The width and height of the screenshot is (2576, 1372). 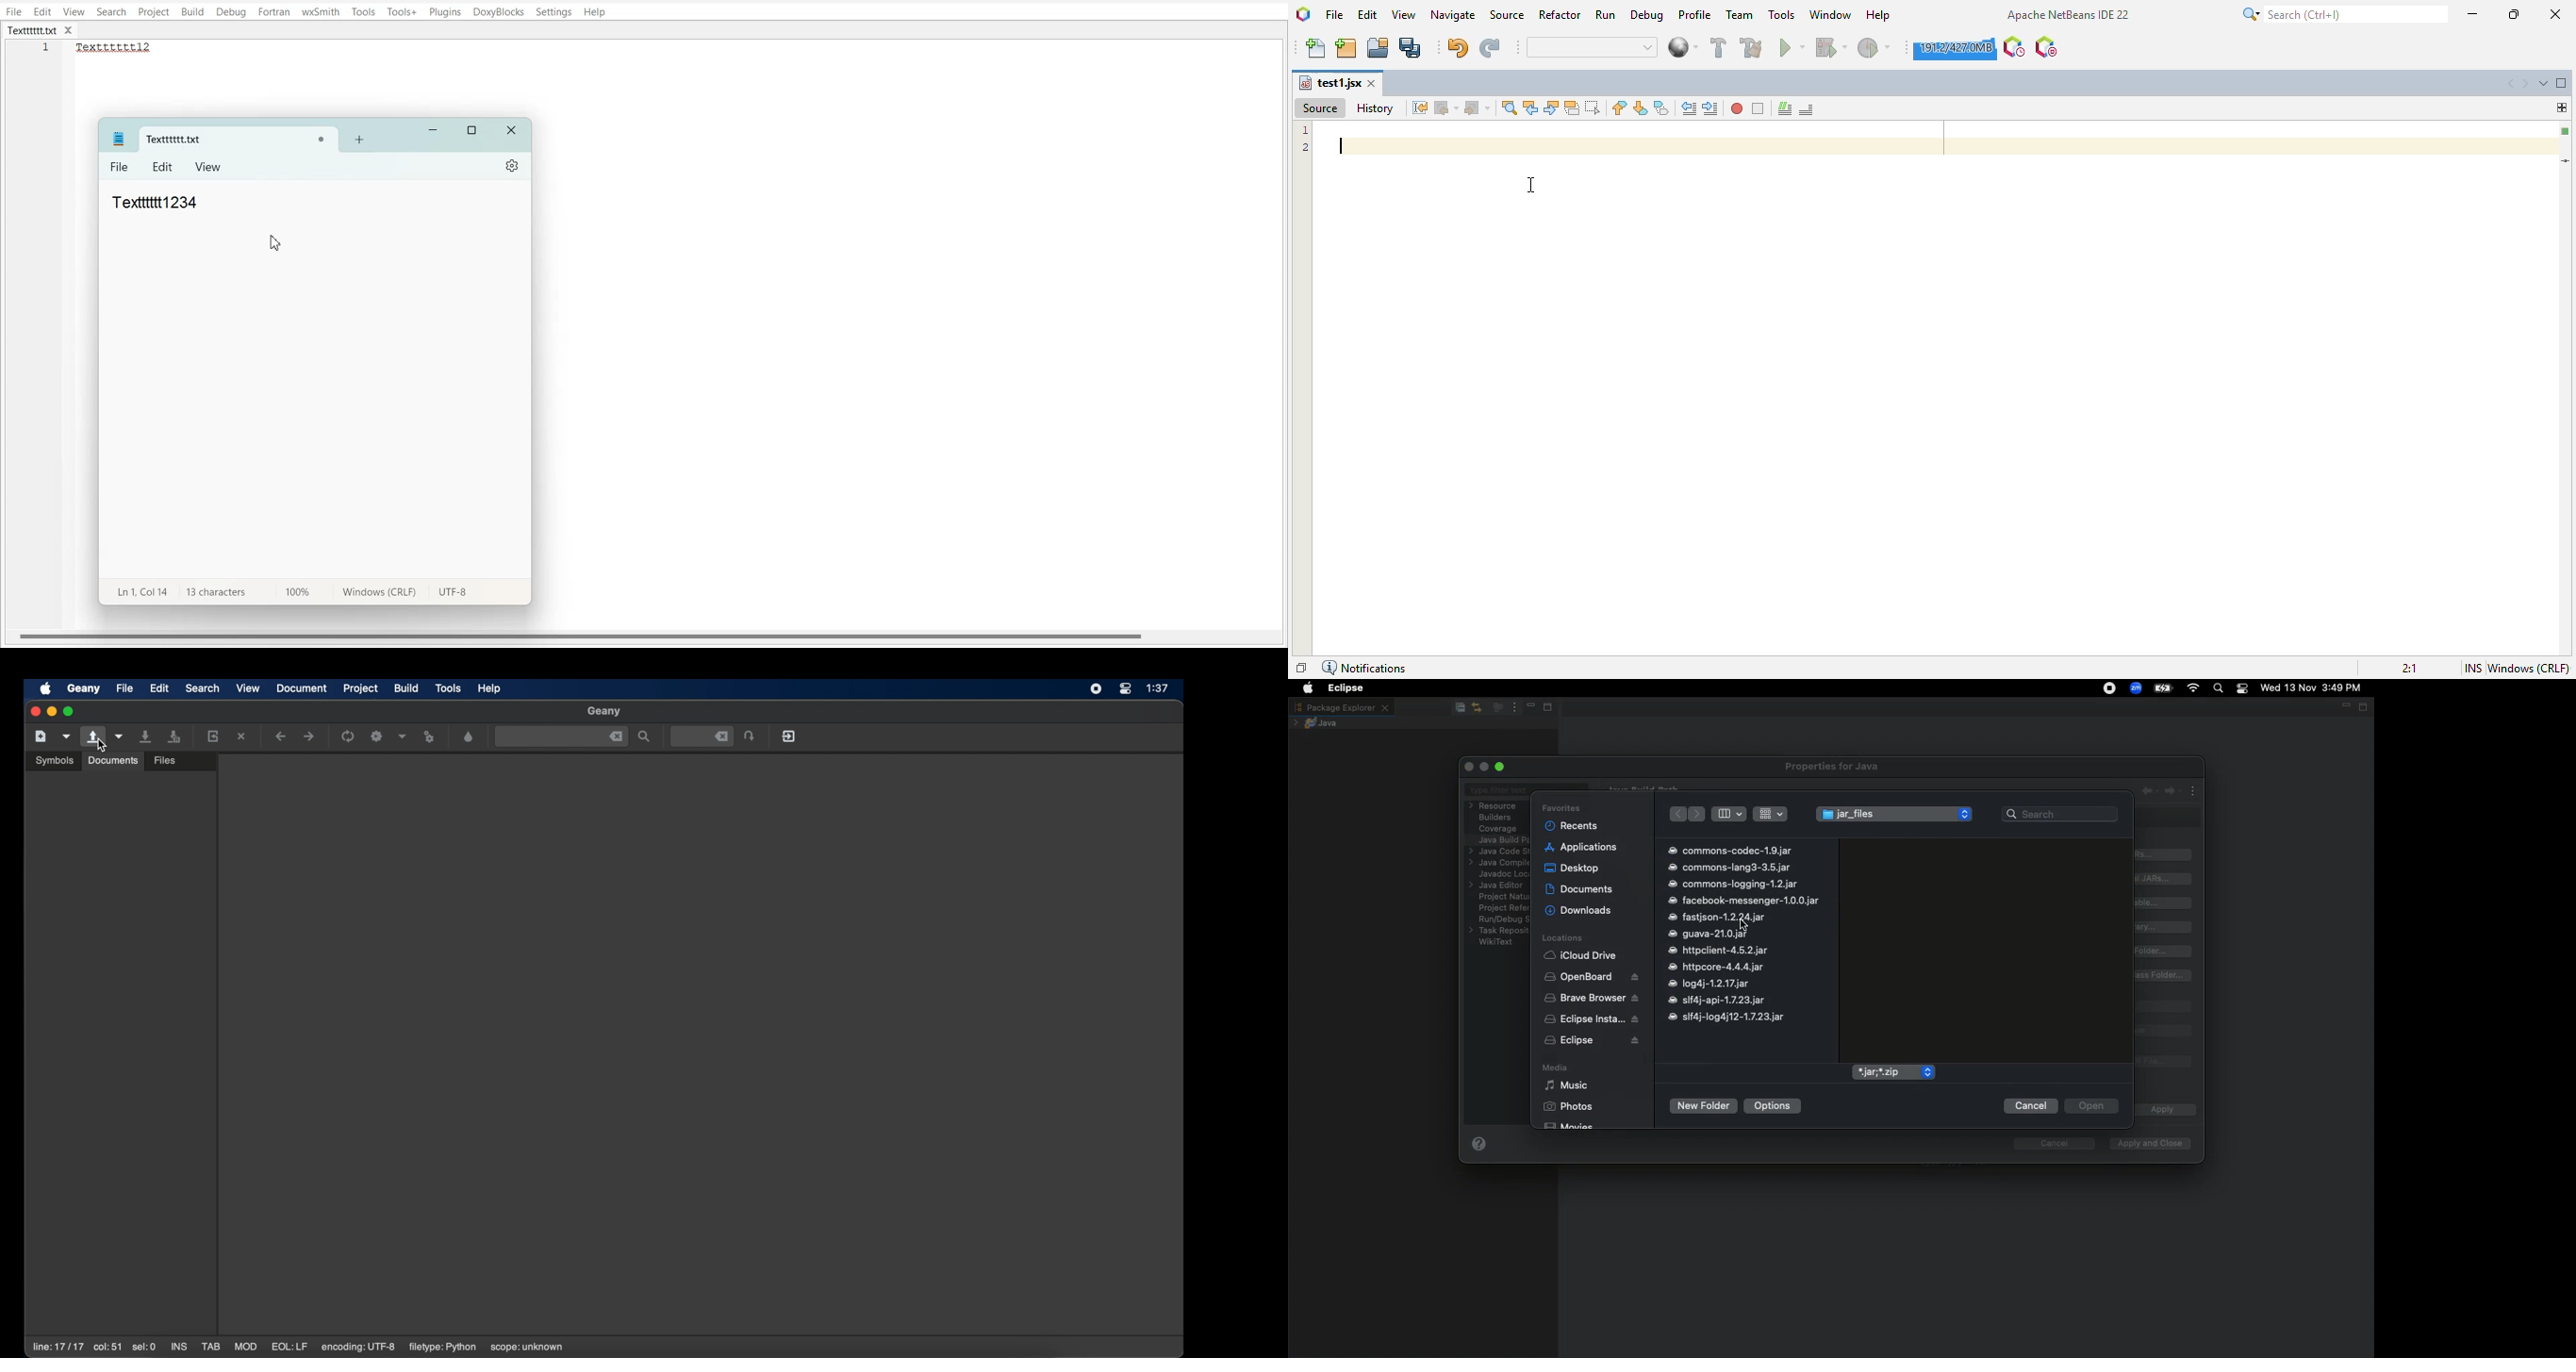 I want to click on pause I/O checks, so click(x=2046, y=47).